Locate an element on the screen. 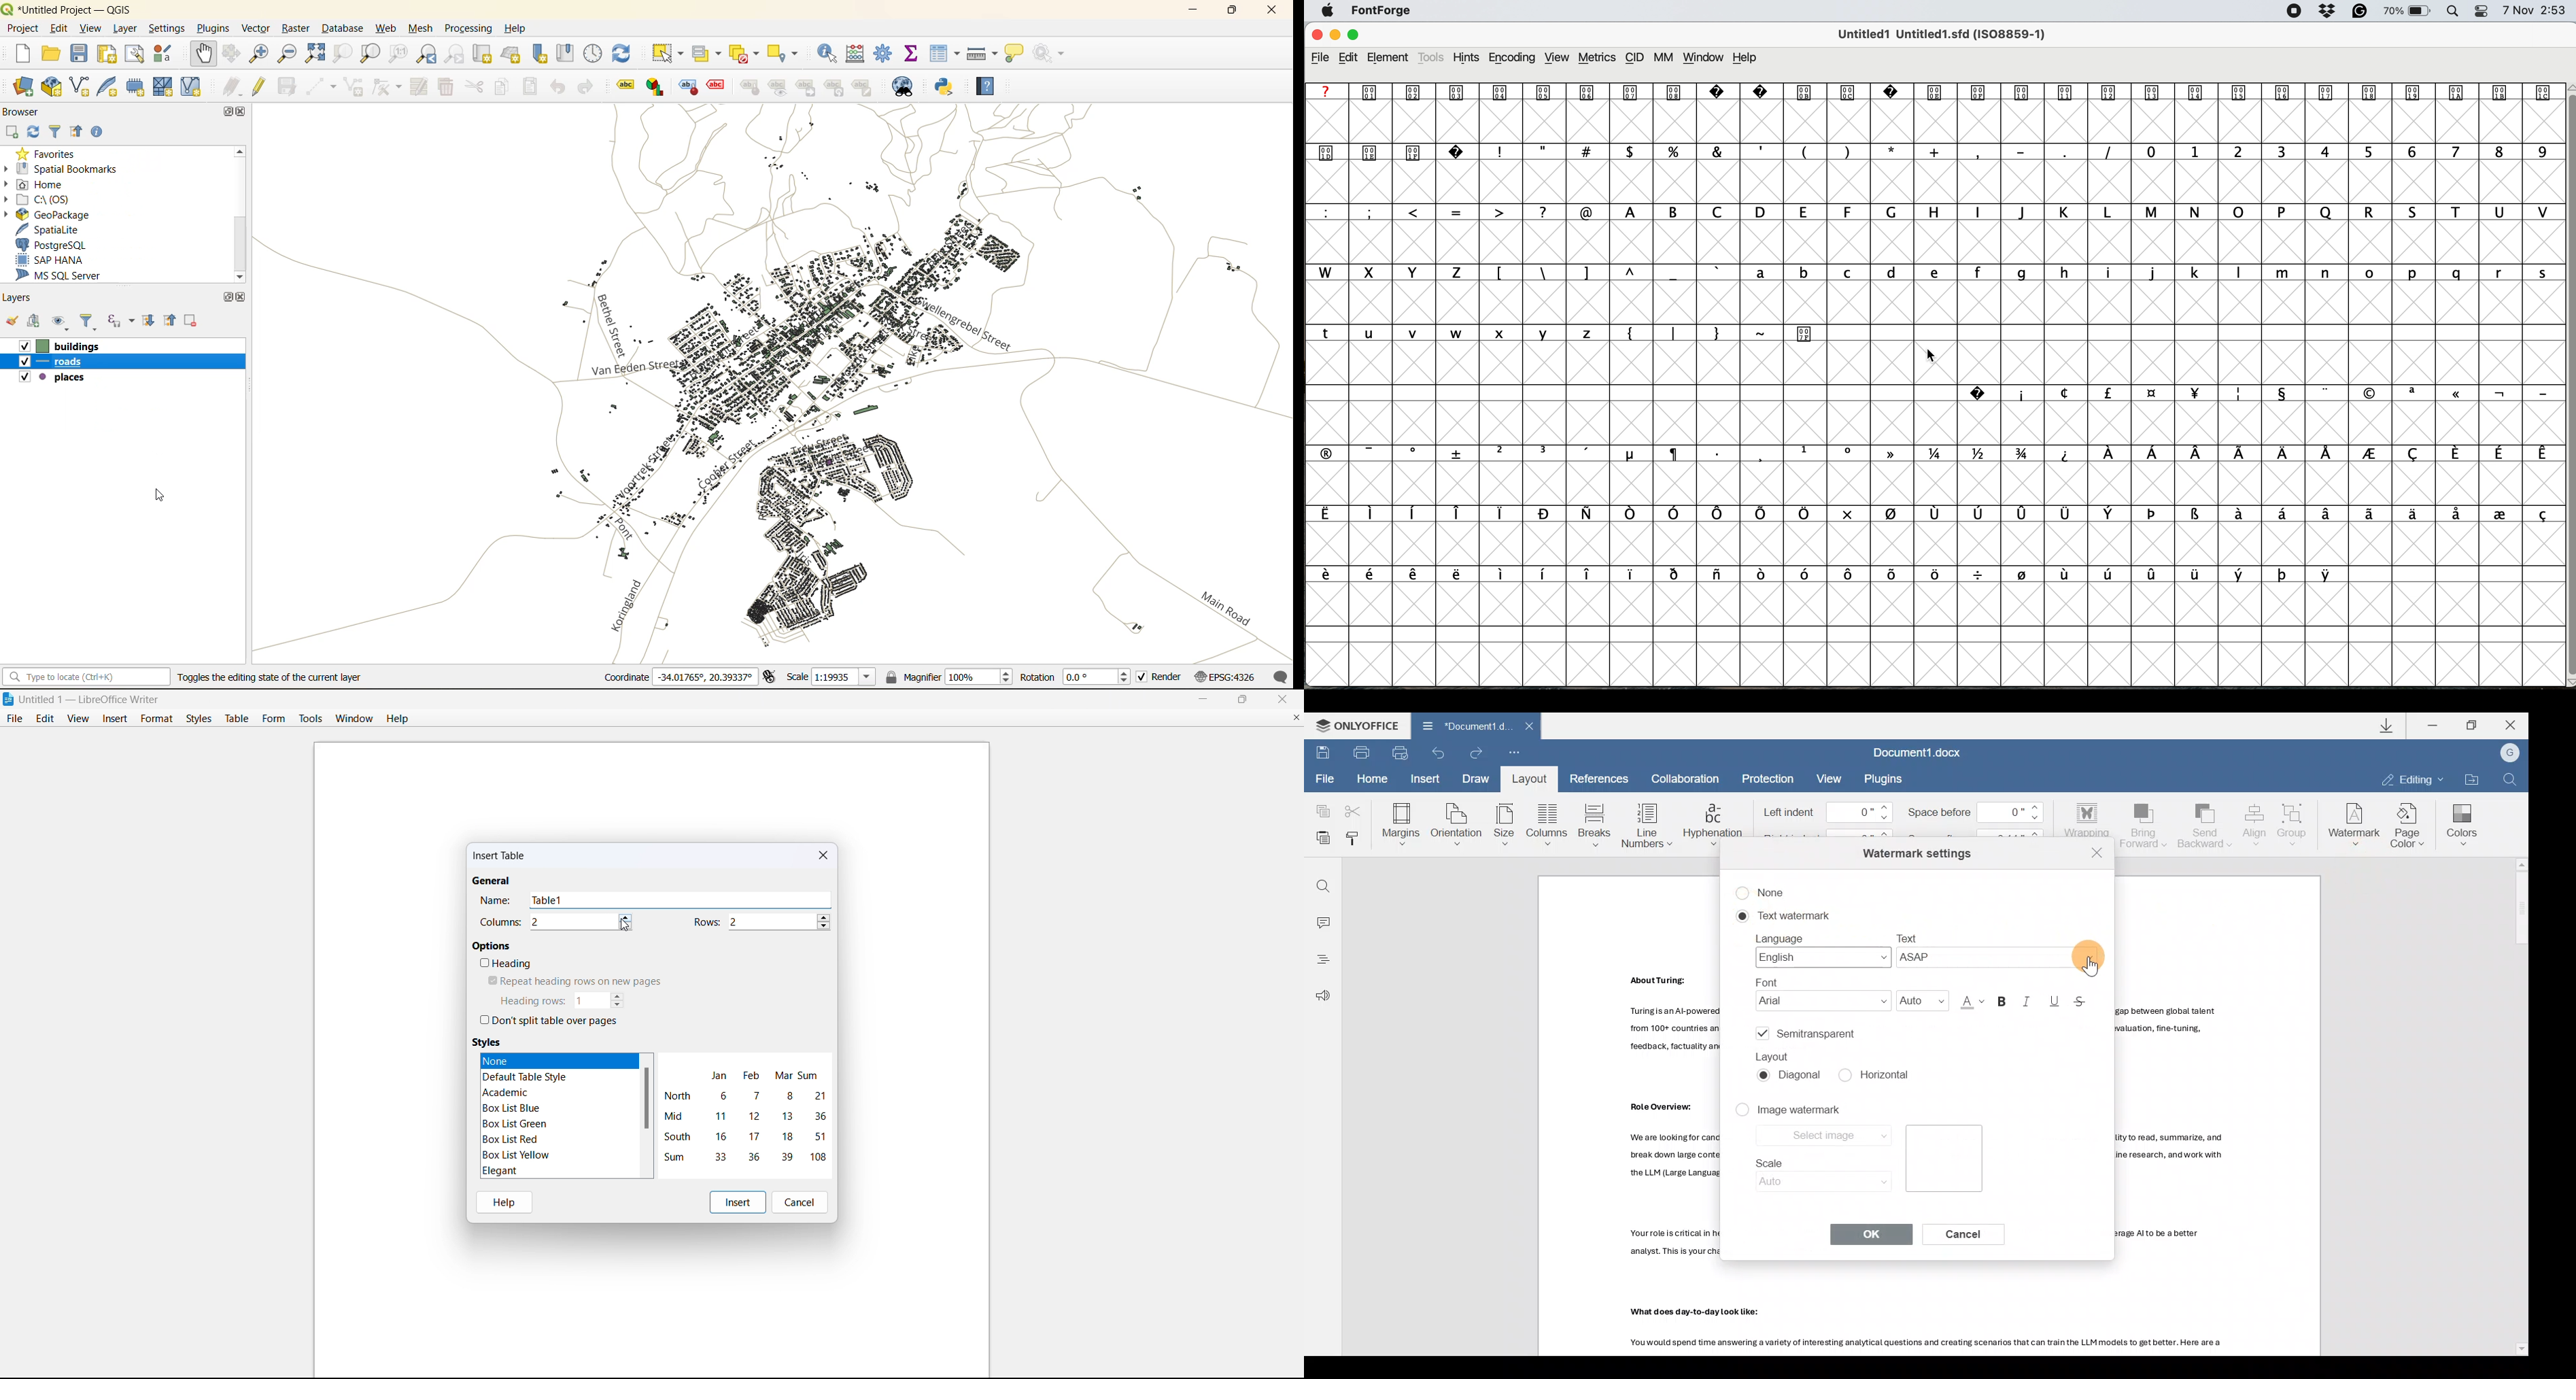 The image size is (2576, 1400). crs is located at coordinates (1227, 676).